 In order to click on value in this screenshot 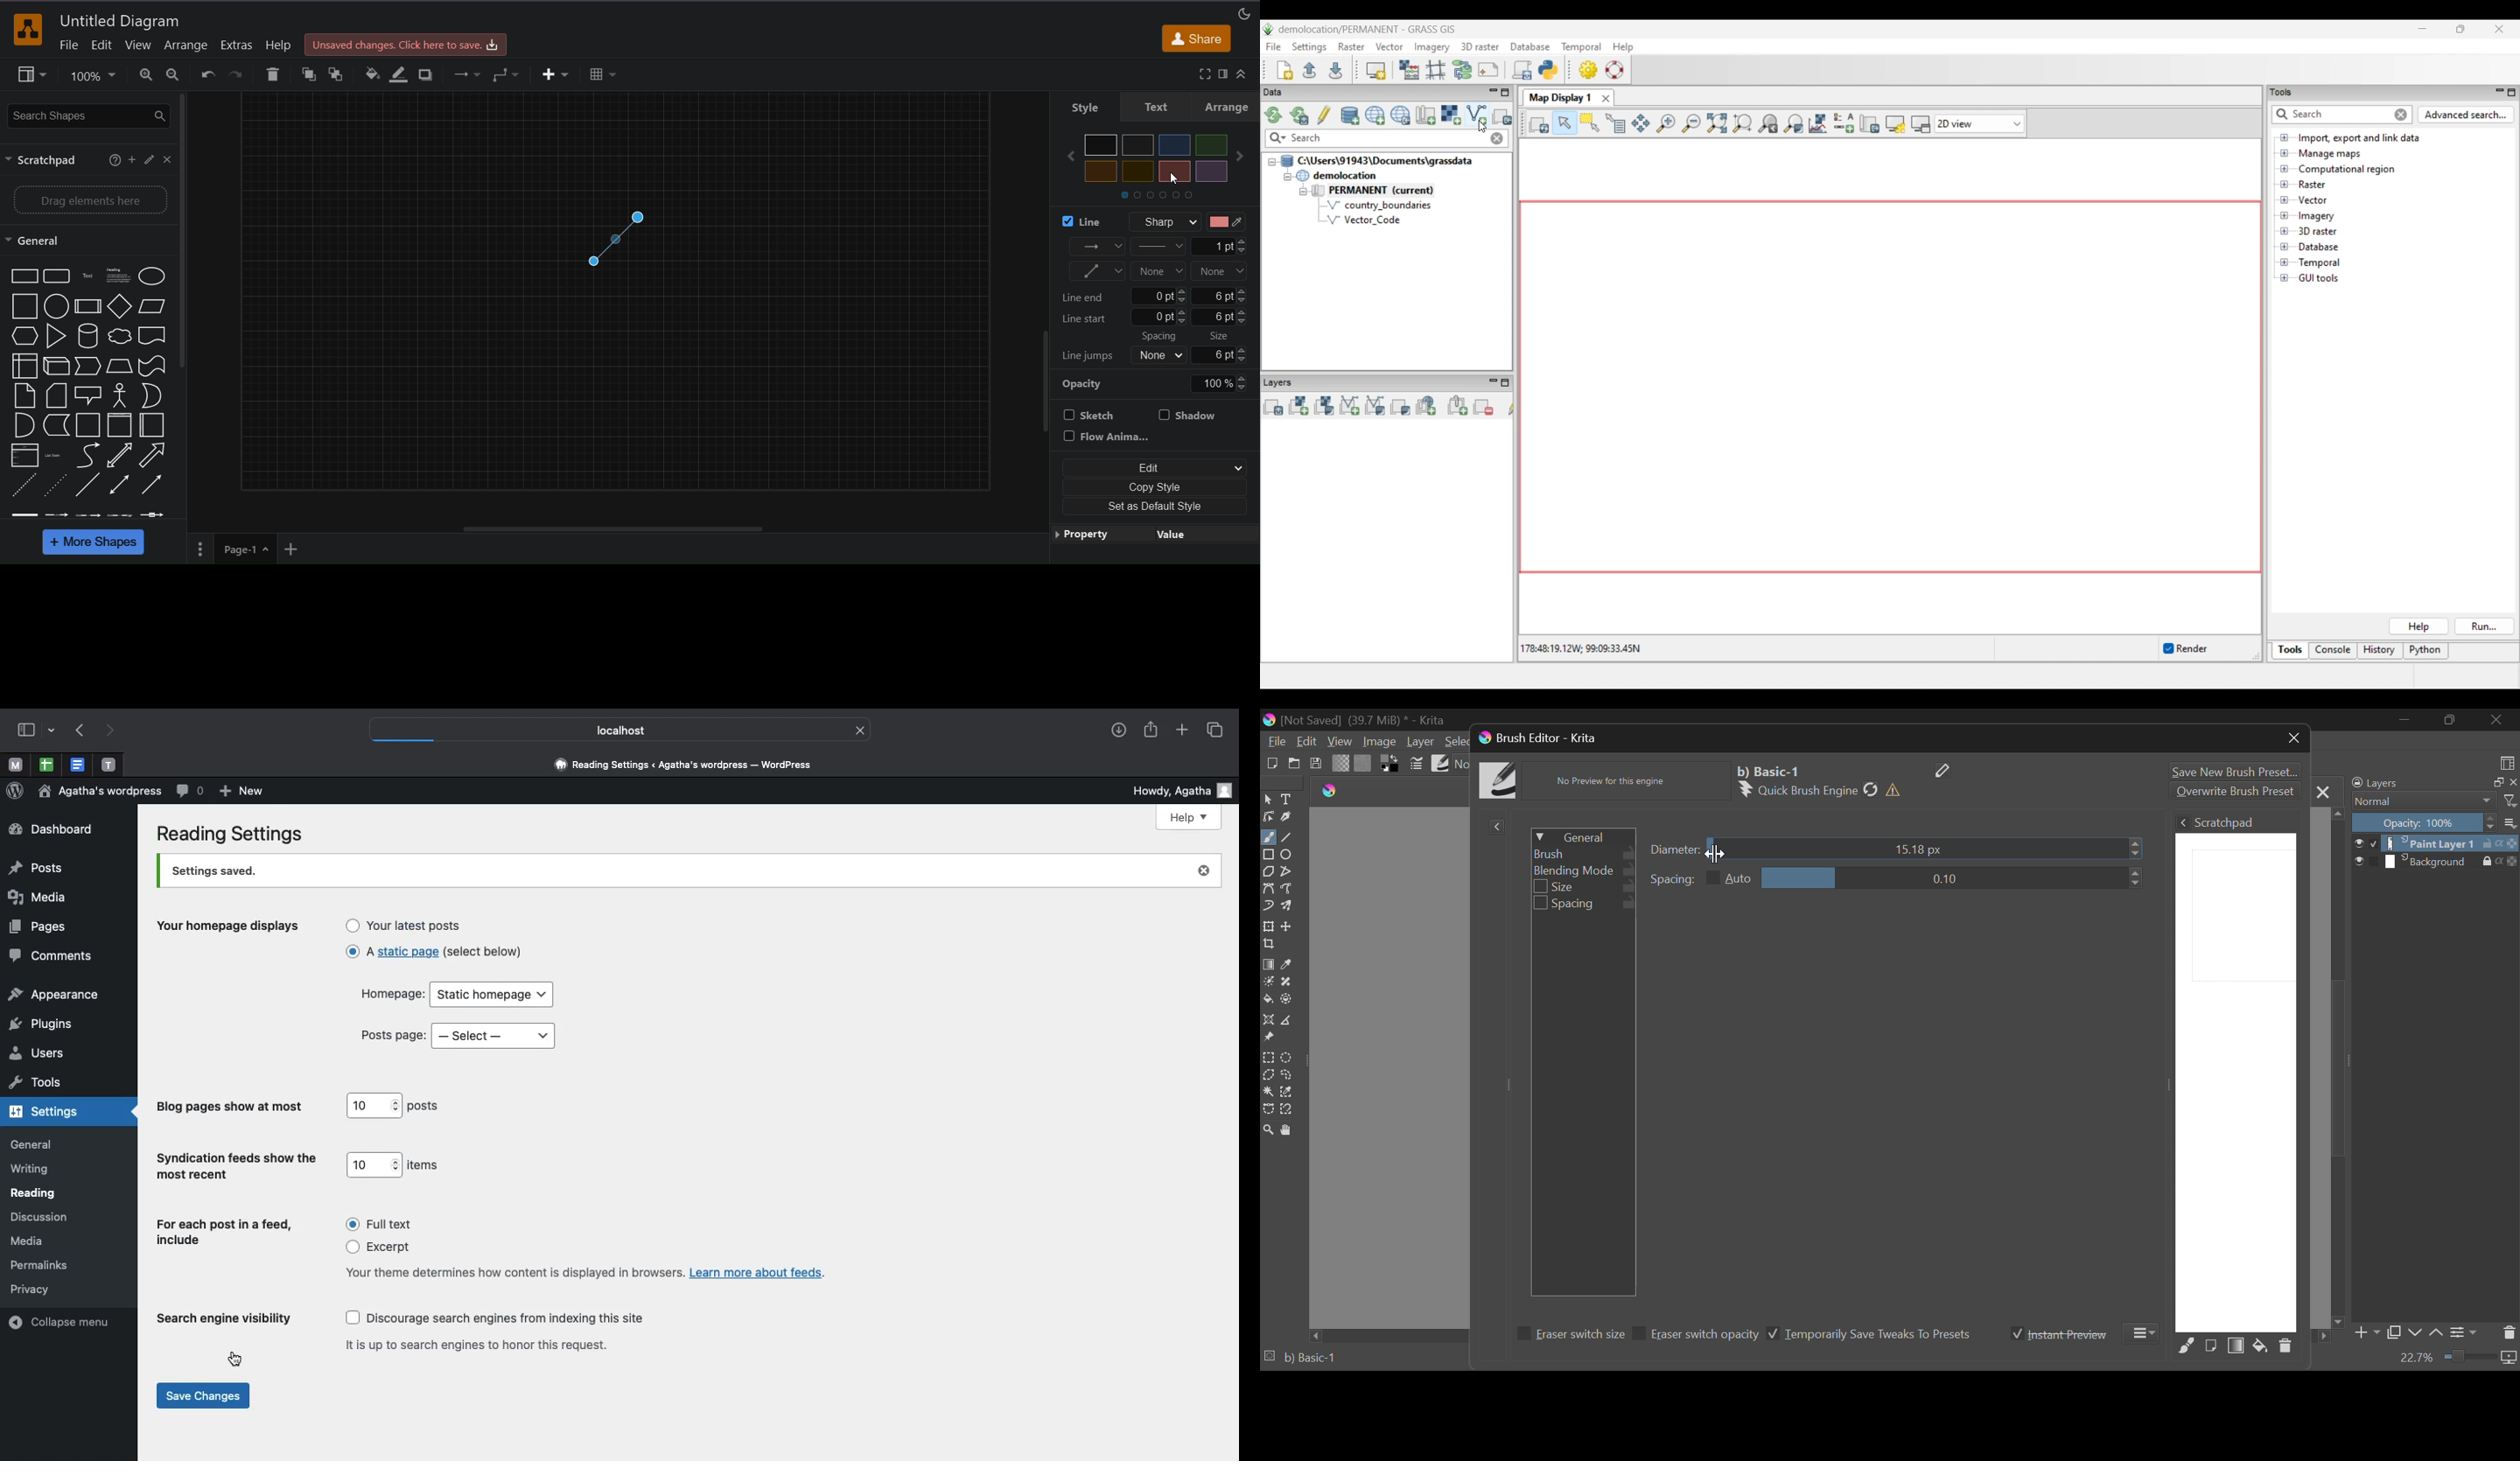, I will do `click(1169, 533)`.